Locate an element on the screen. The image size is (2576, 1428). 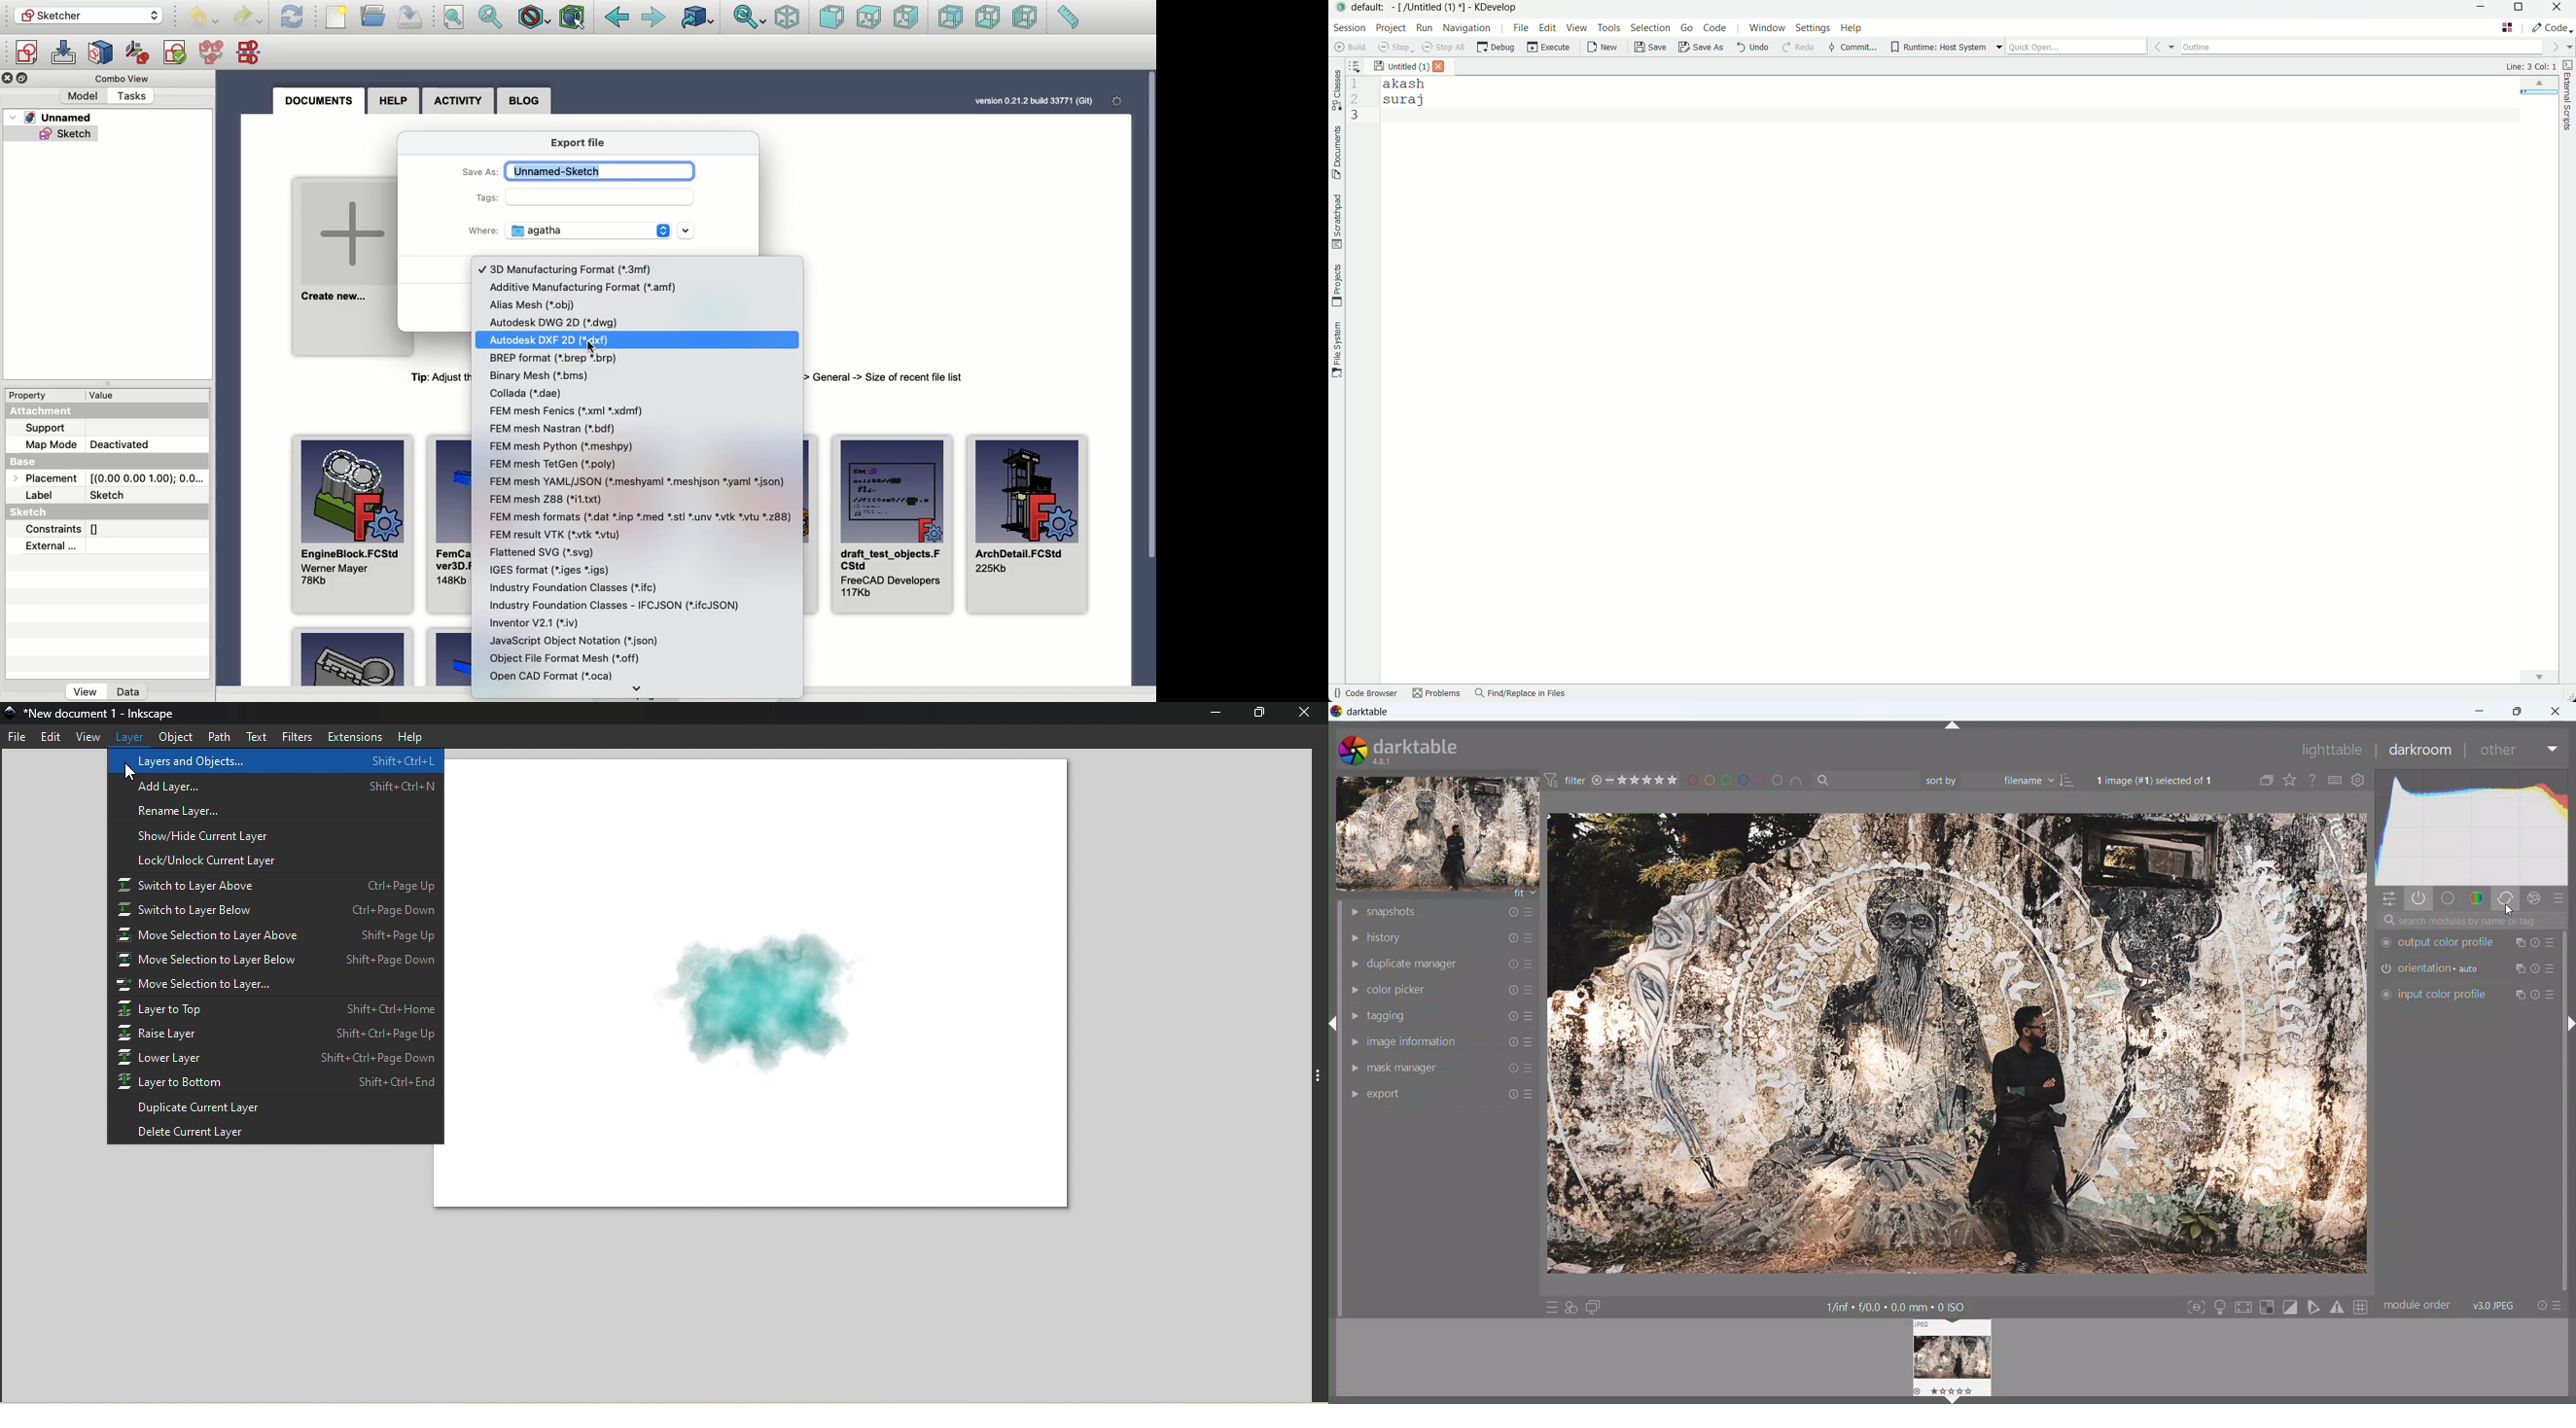
navigation menu is located at coordinates (1473, 28).